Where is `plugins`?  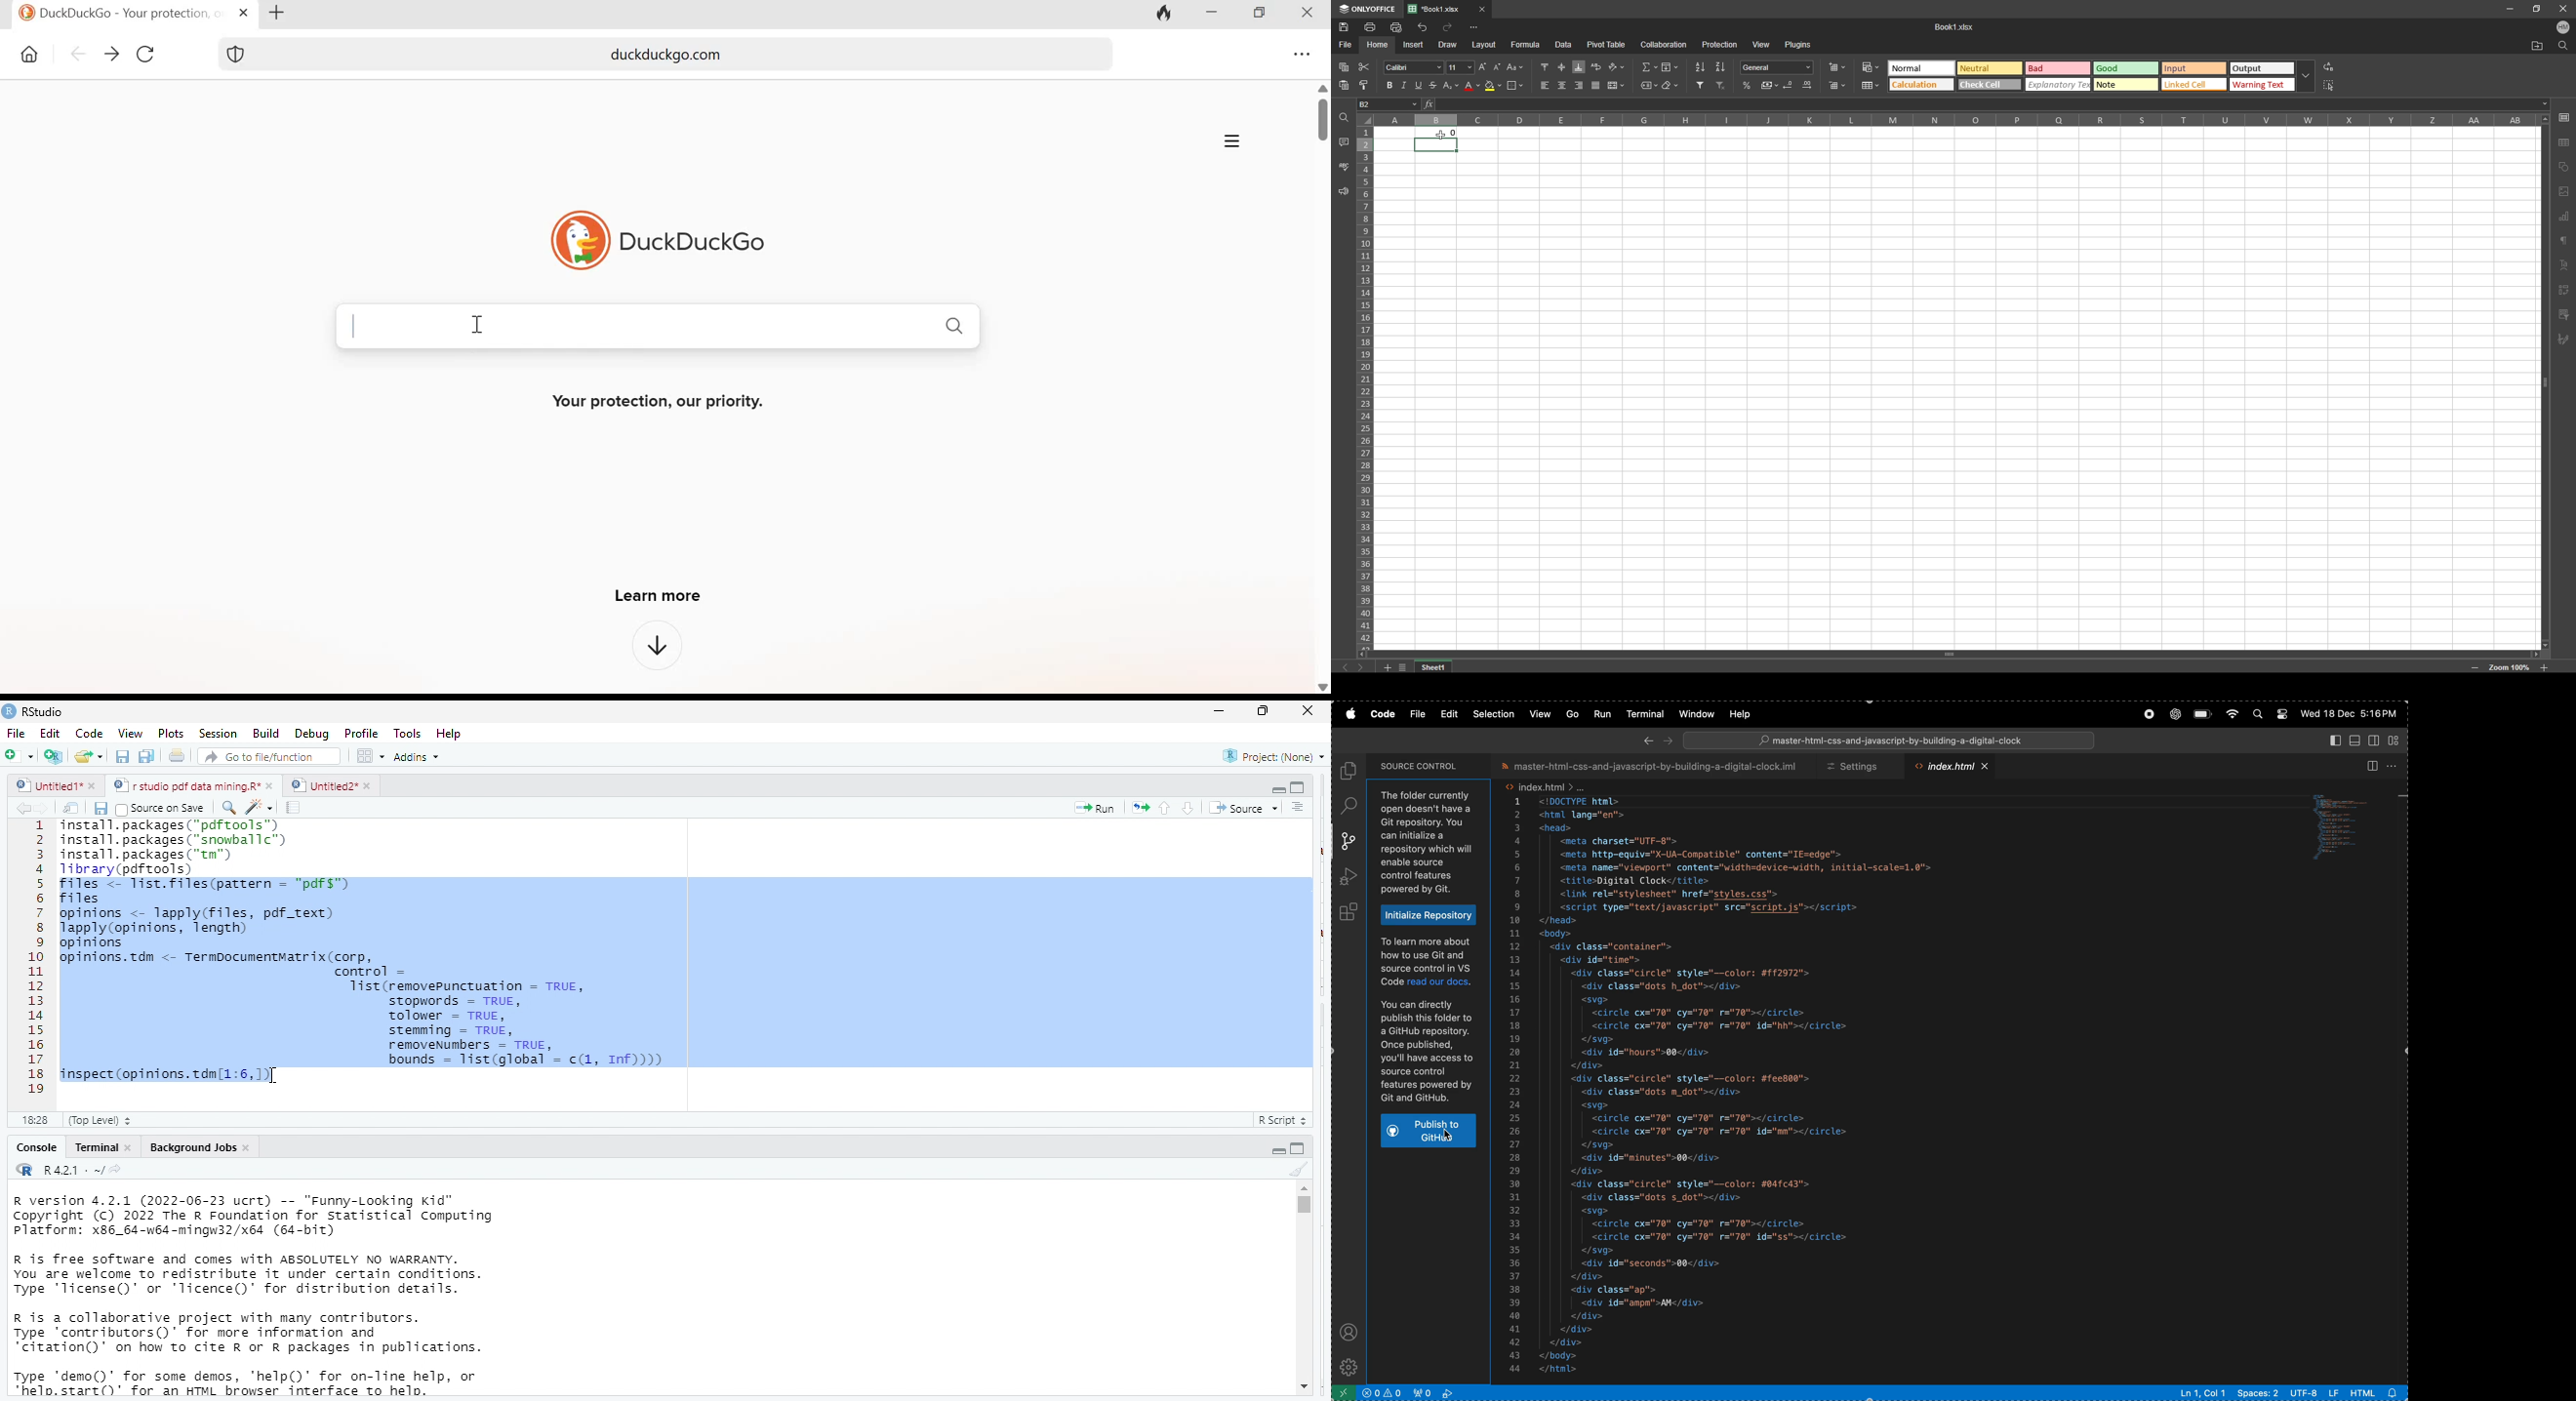
plugins is located at coordinates (1797, 44).